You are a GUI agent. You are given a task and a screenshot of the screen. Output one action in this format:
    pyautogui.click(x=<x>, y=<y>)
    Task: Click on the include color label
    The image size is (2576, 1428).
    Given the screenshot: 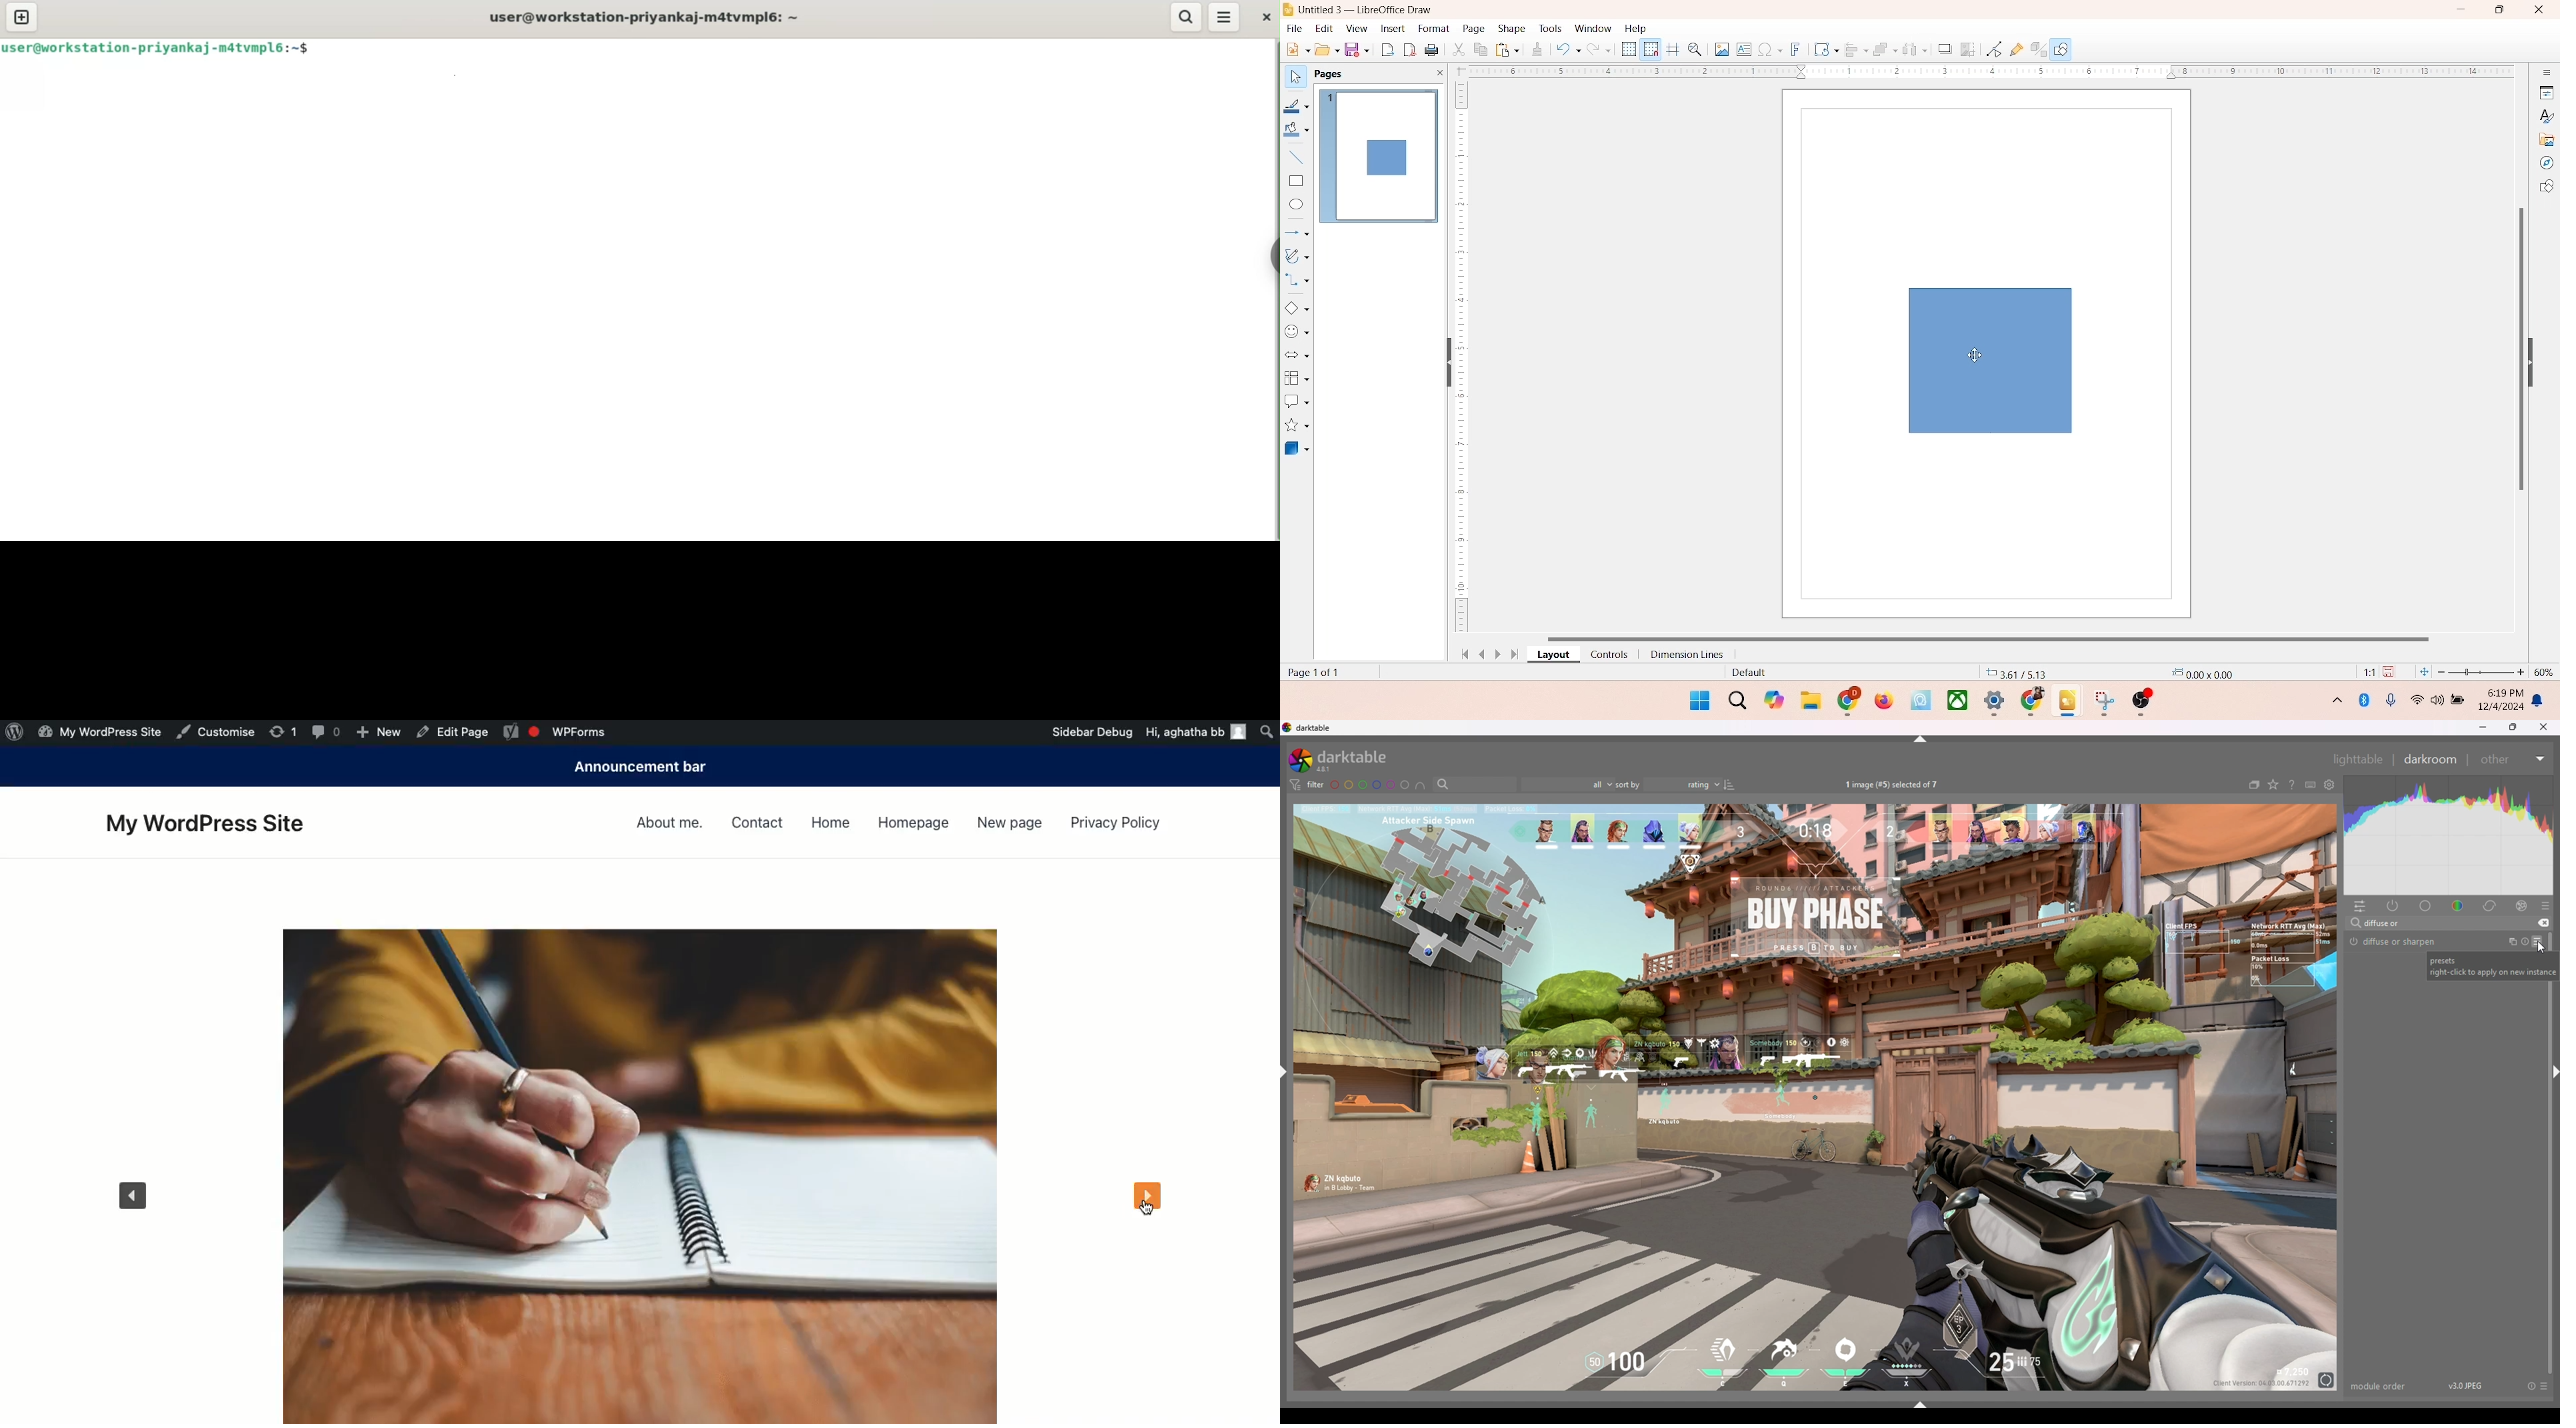 What is the action you would take?
    pyautogui.click(x=1421, y=785)
    